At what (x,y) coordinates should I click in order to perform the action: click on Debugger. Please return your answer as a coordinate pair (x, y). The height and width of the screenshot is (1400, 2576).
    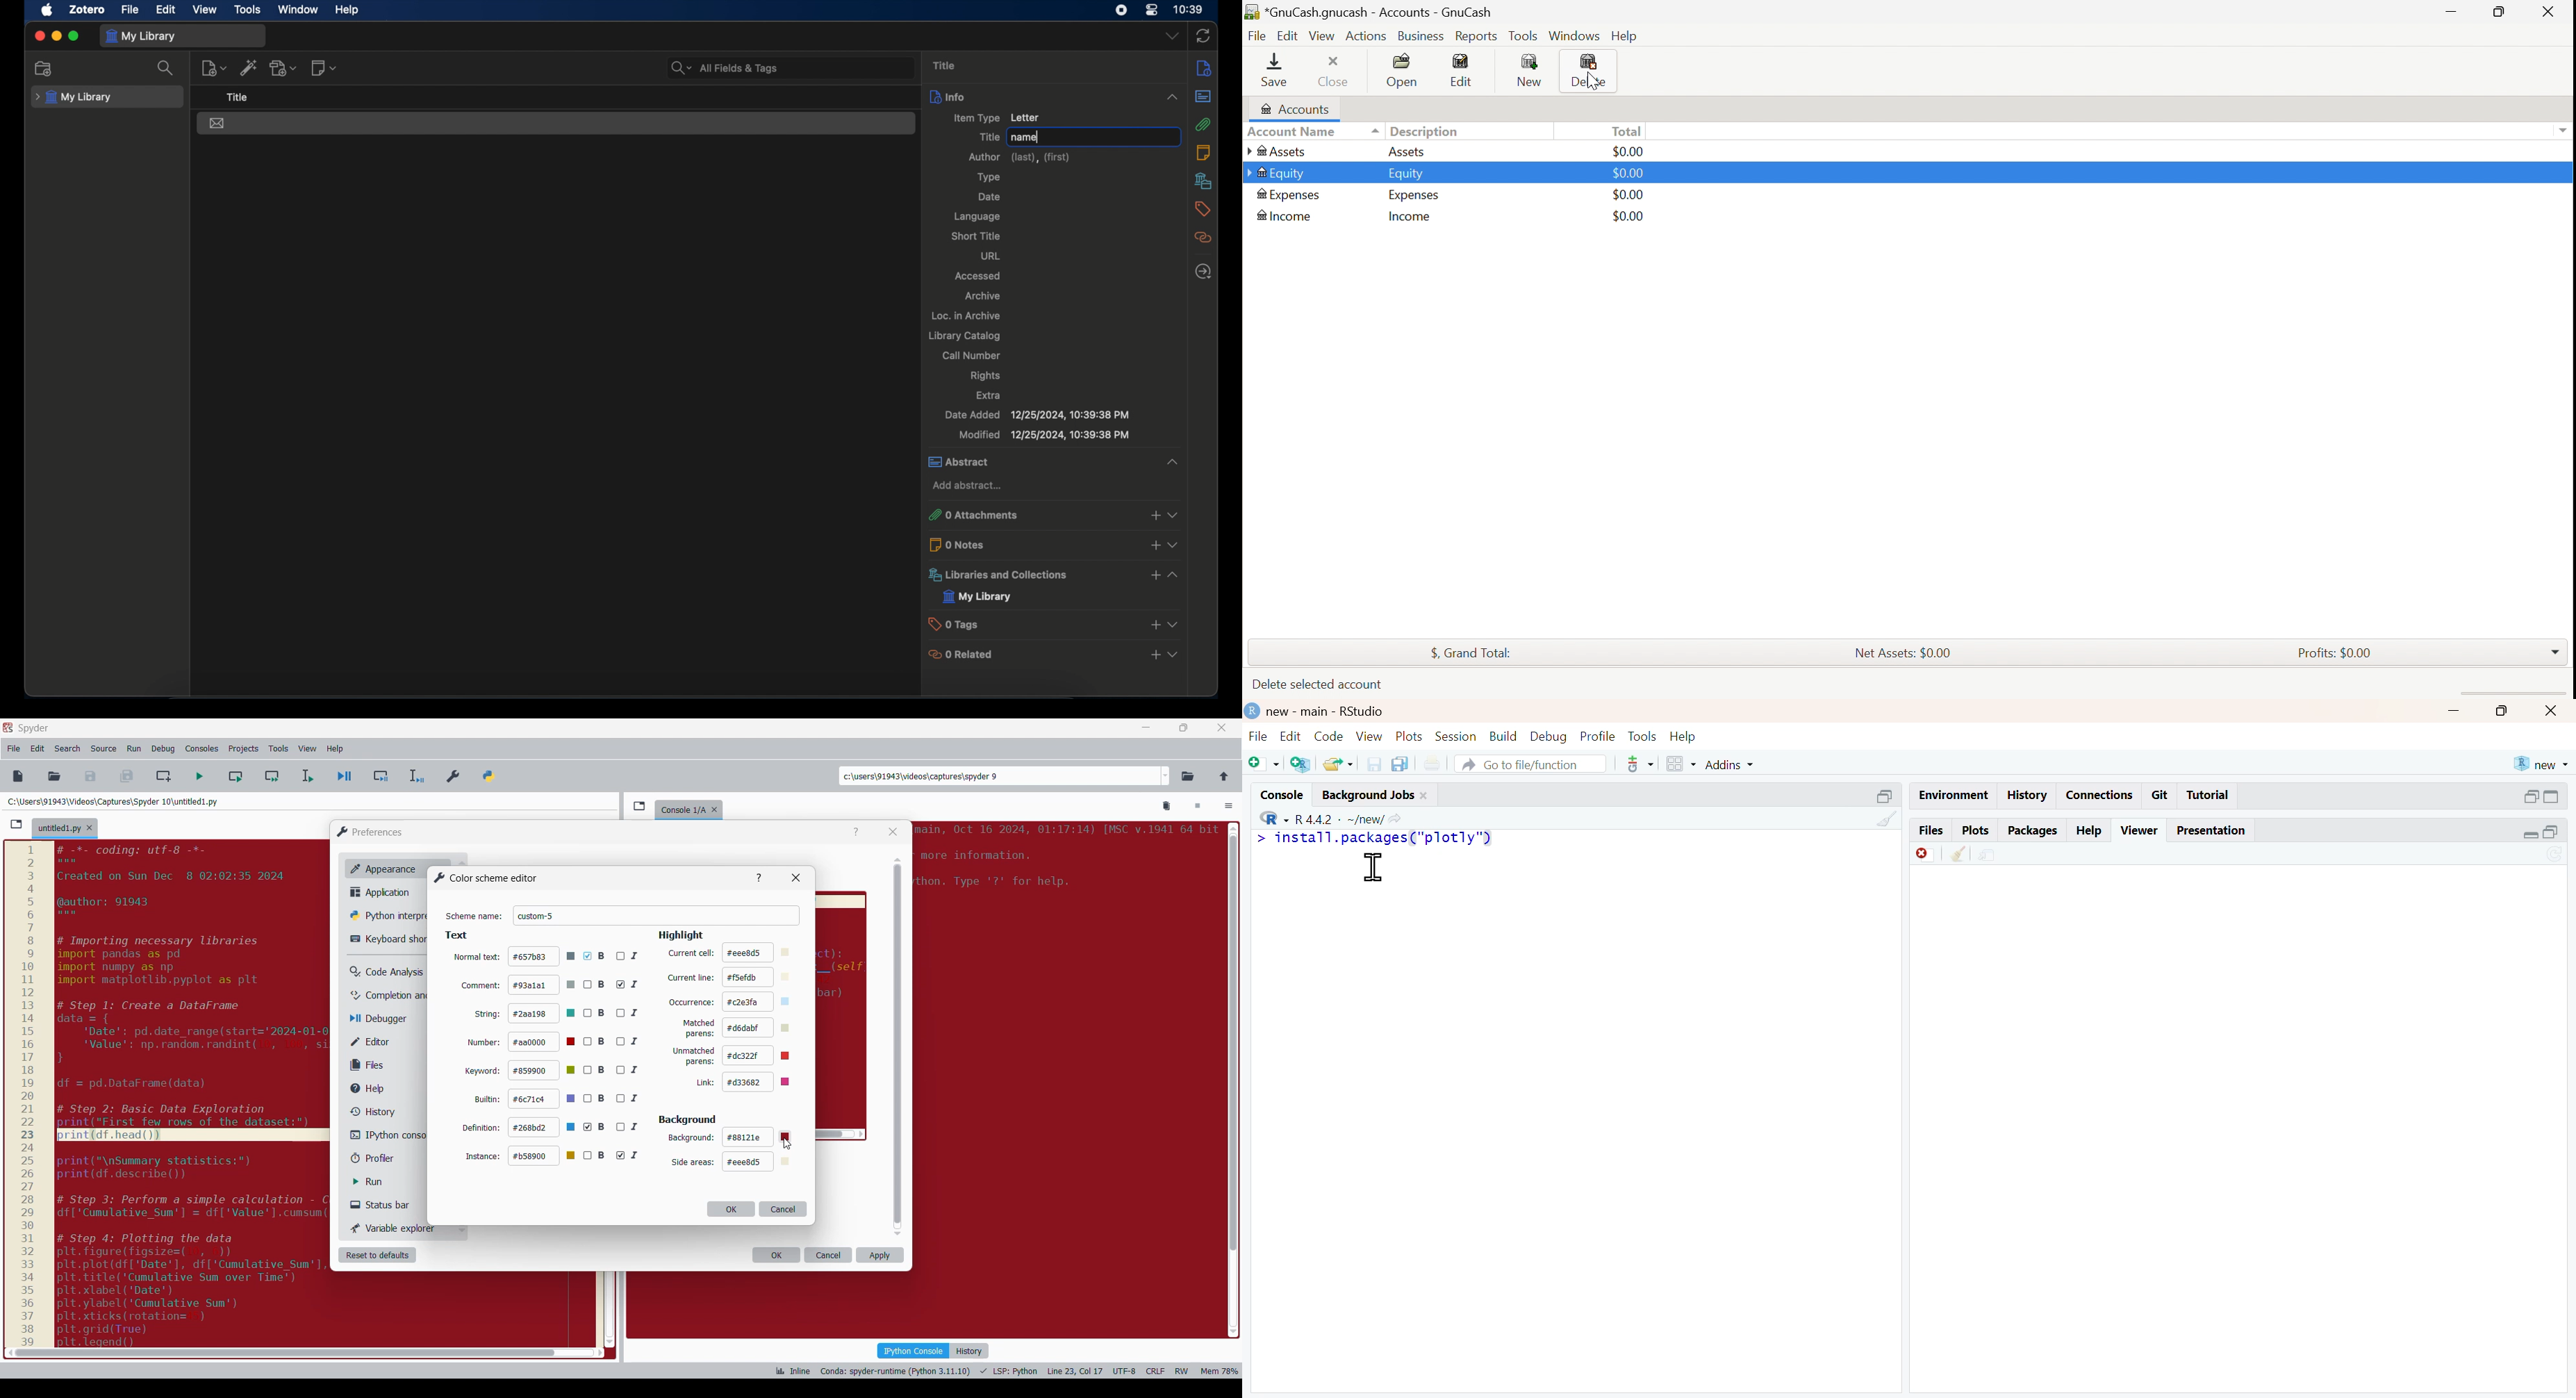
    Looking at the image, I should click on (384, 1019).